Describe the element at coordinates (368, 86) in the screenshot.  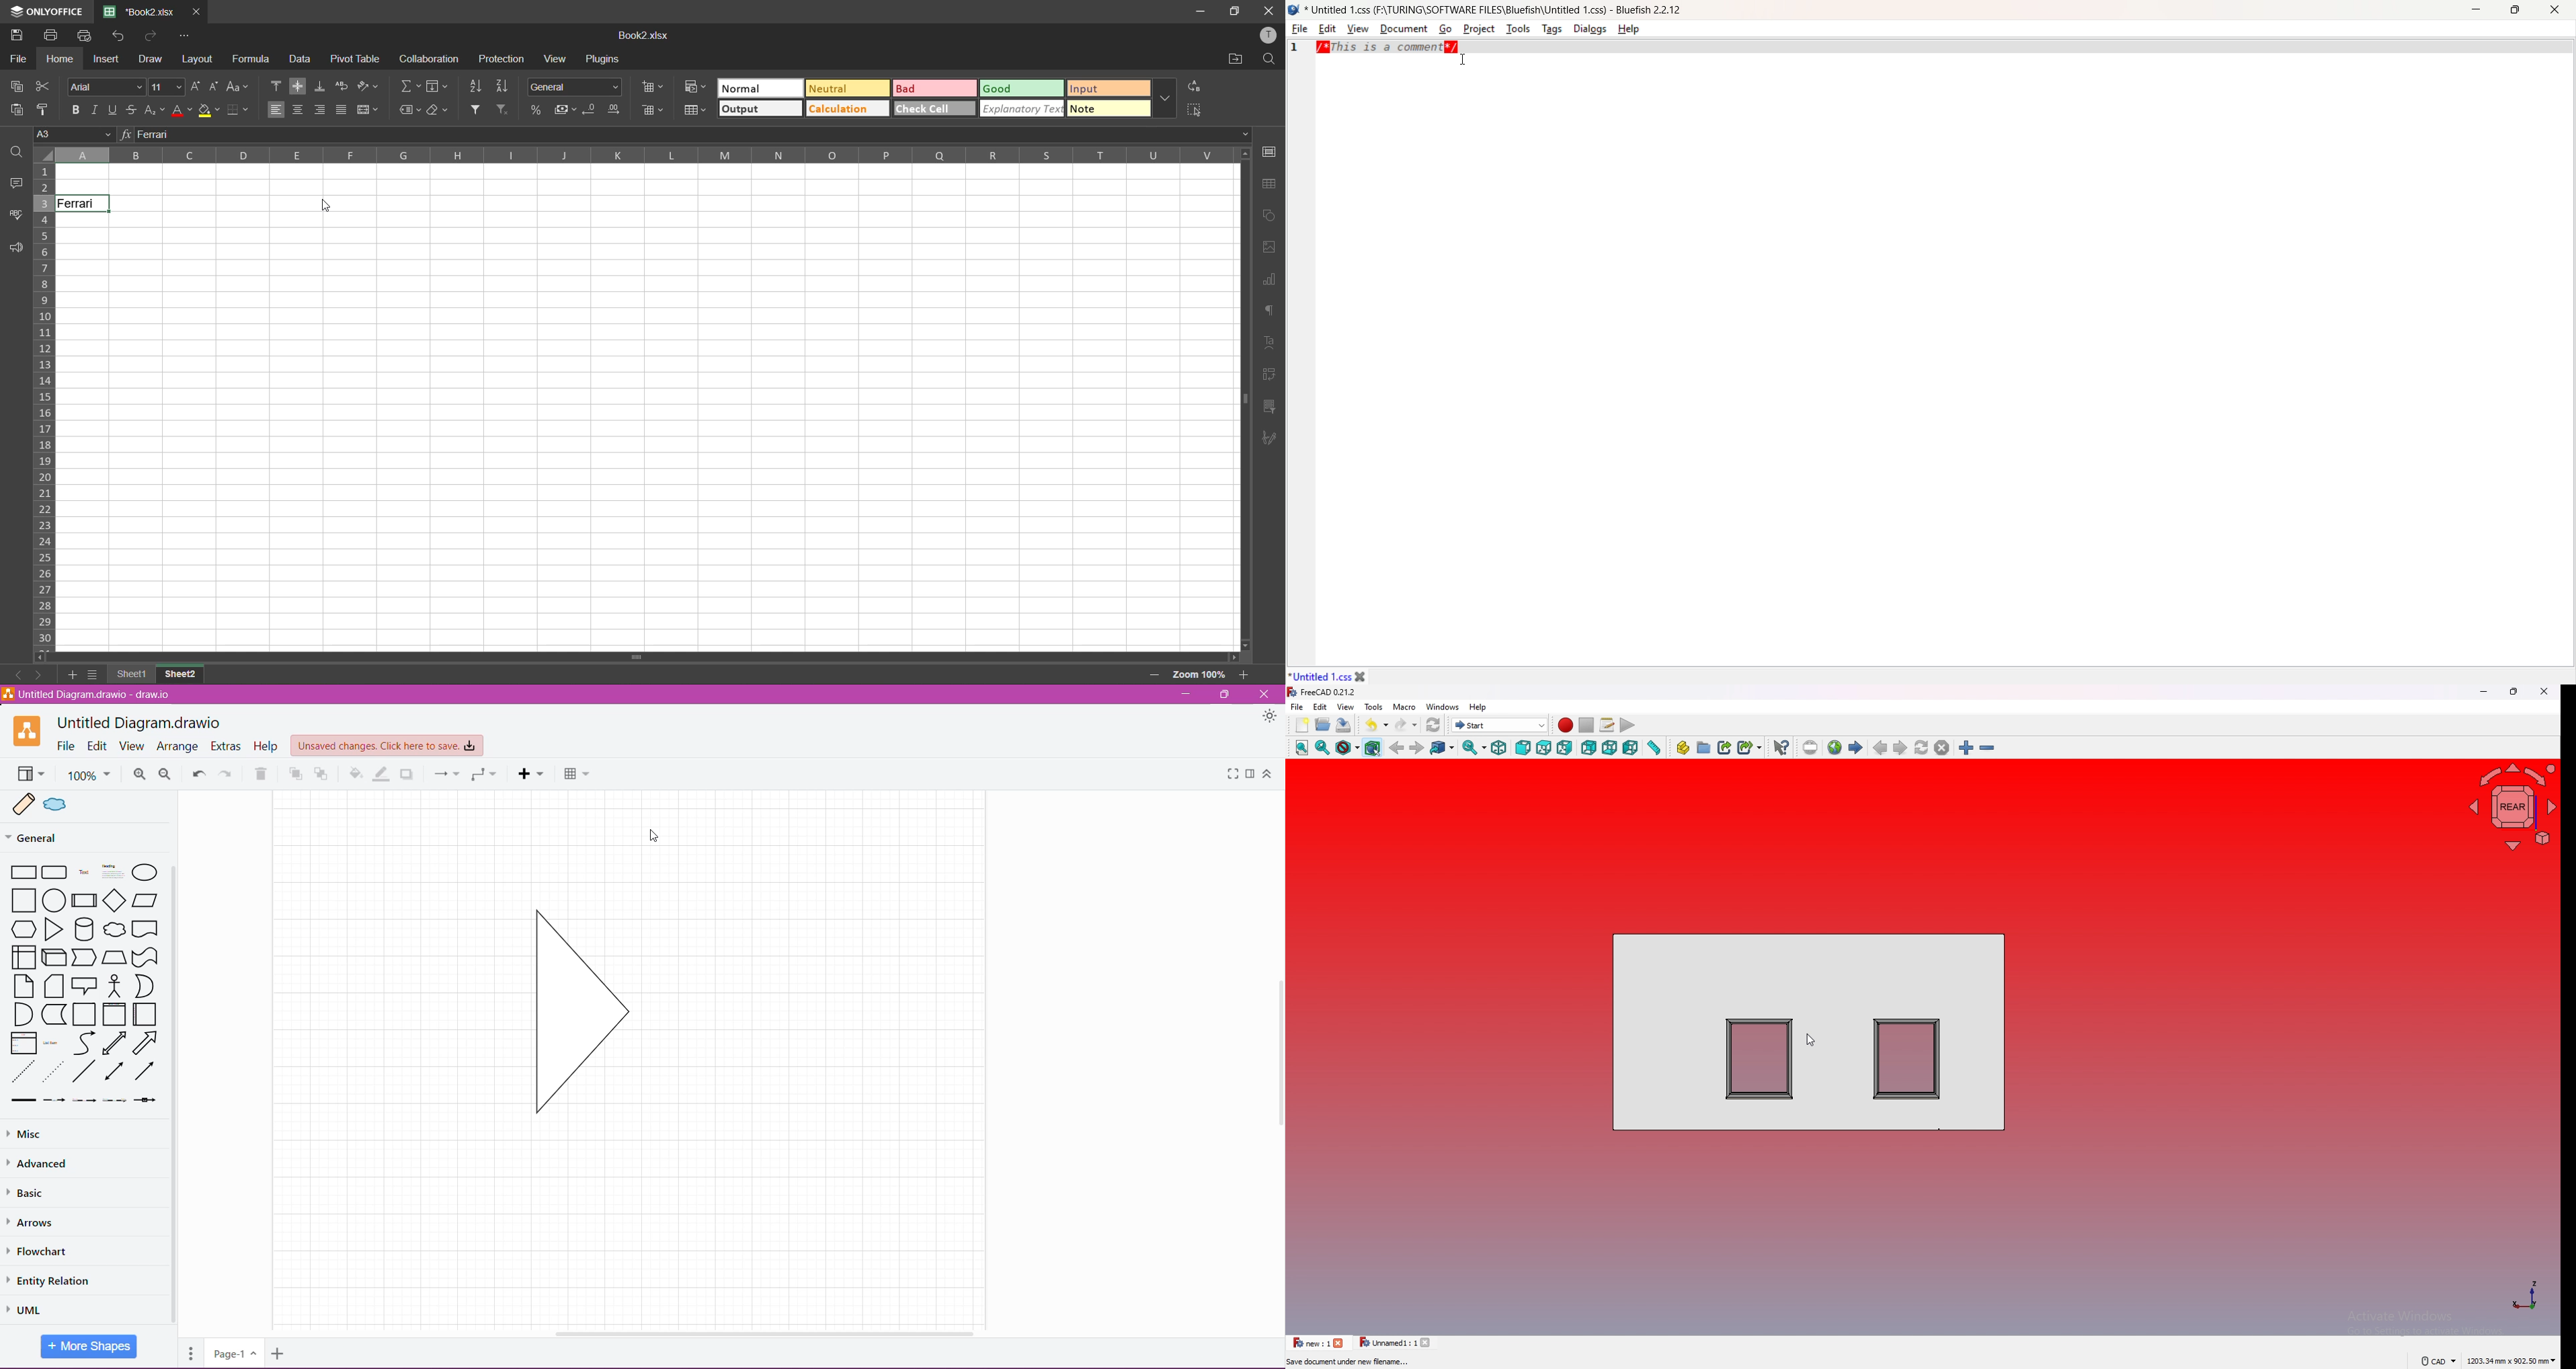
I see `orientation` at that location.